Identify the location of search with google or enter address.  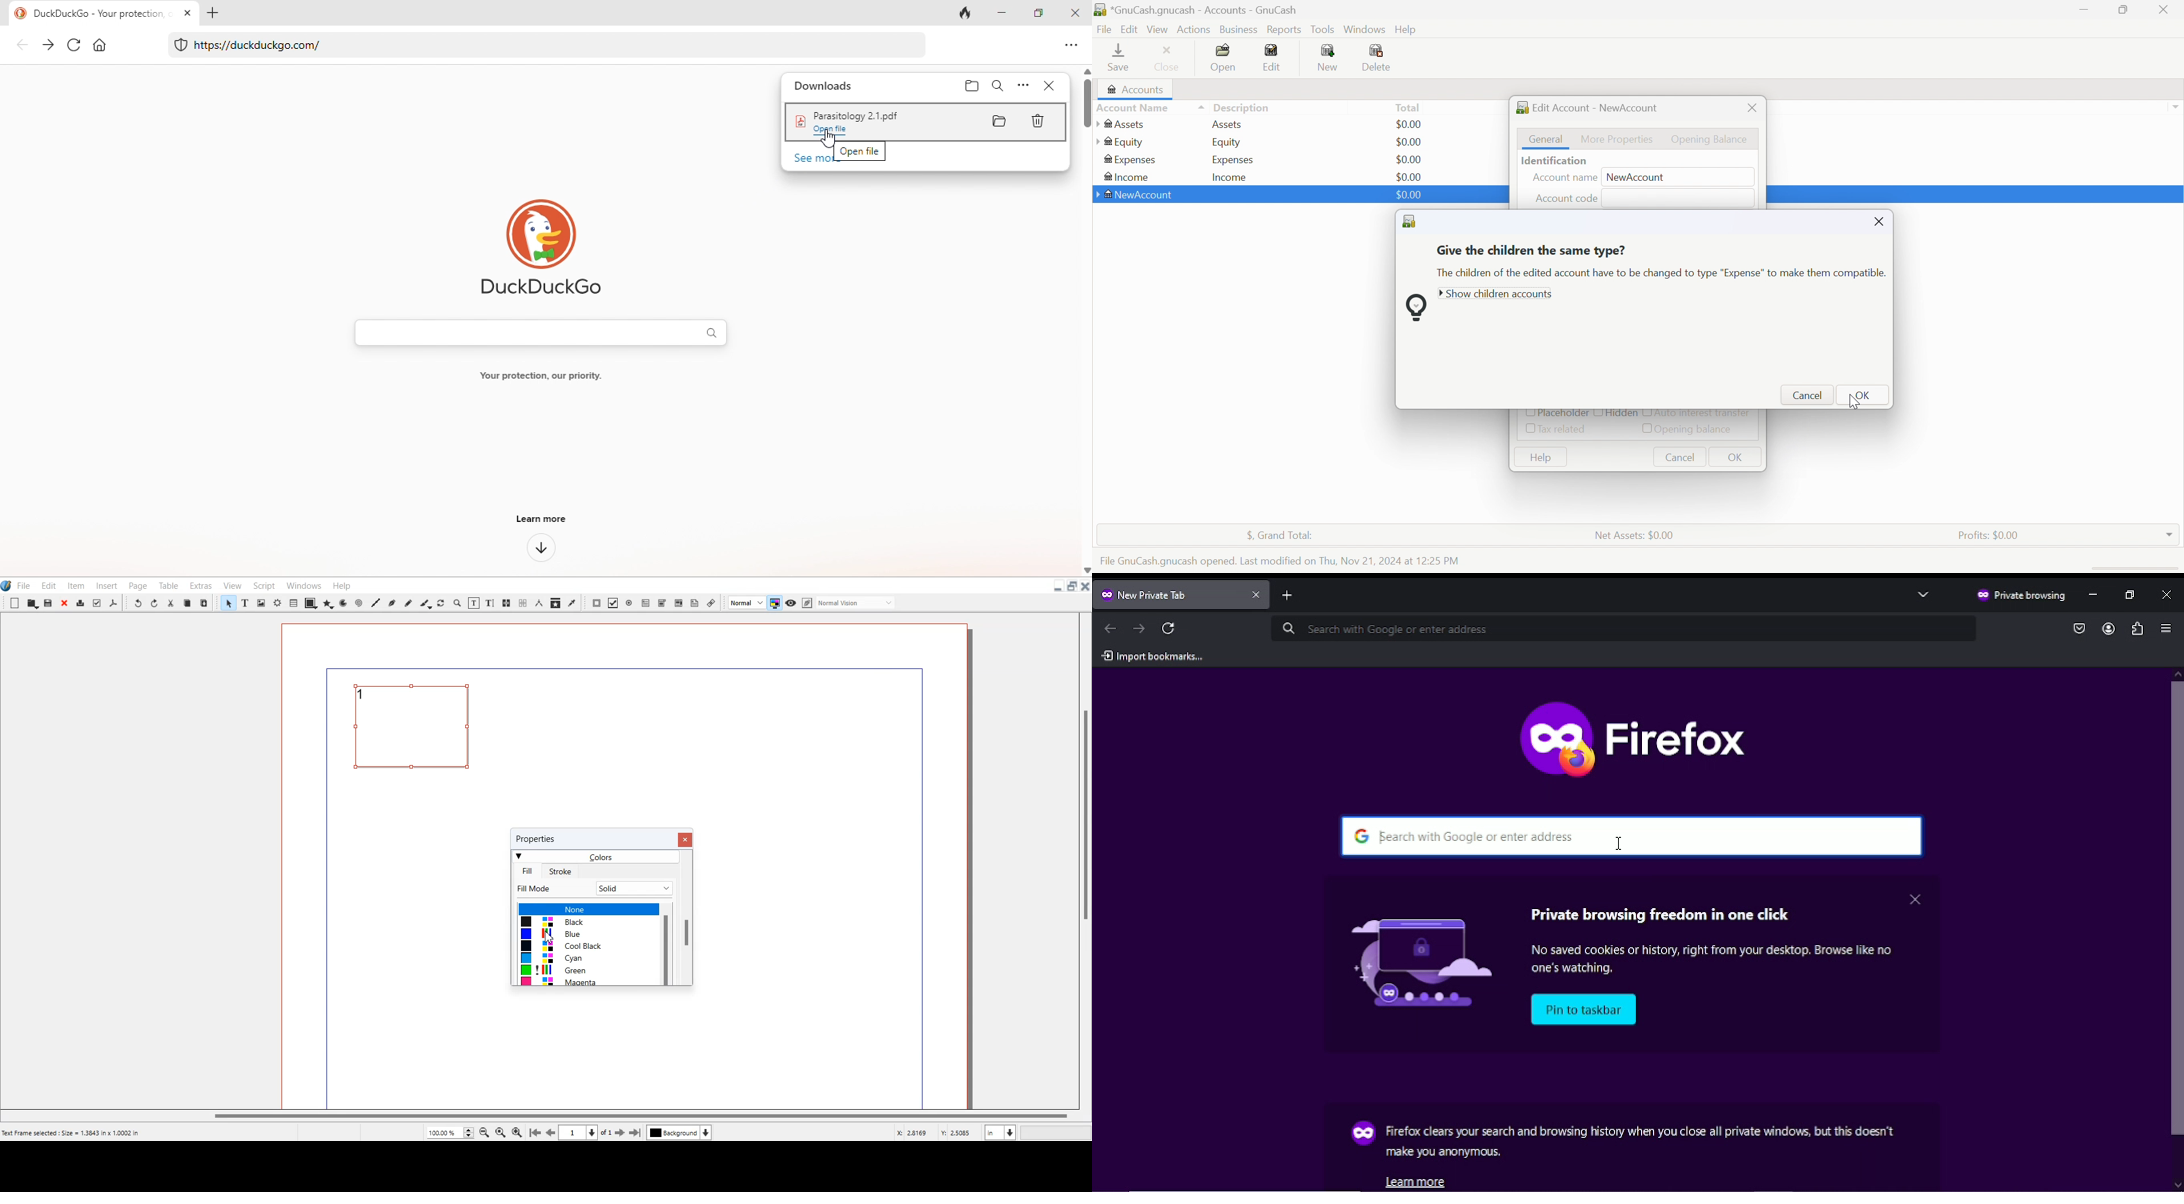
(1635, 836).